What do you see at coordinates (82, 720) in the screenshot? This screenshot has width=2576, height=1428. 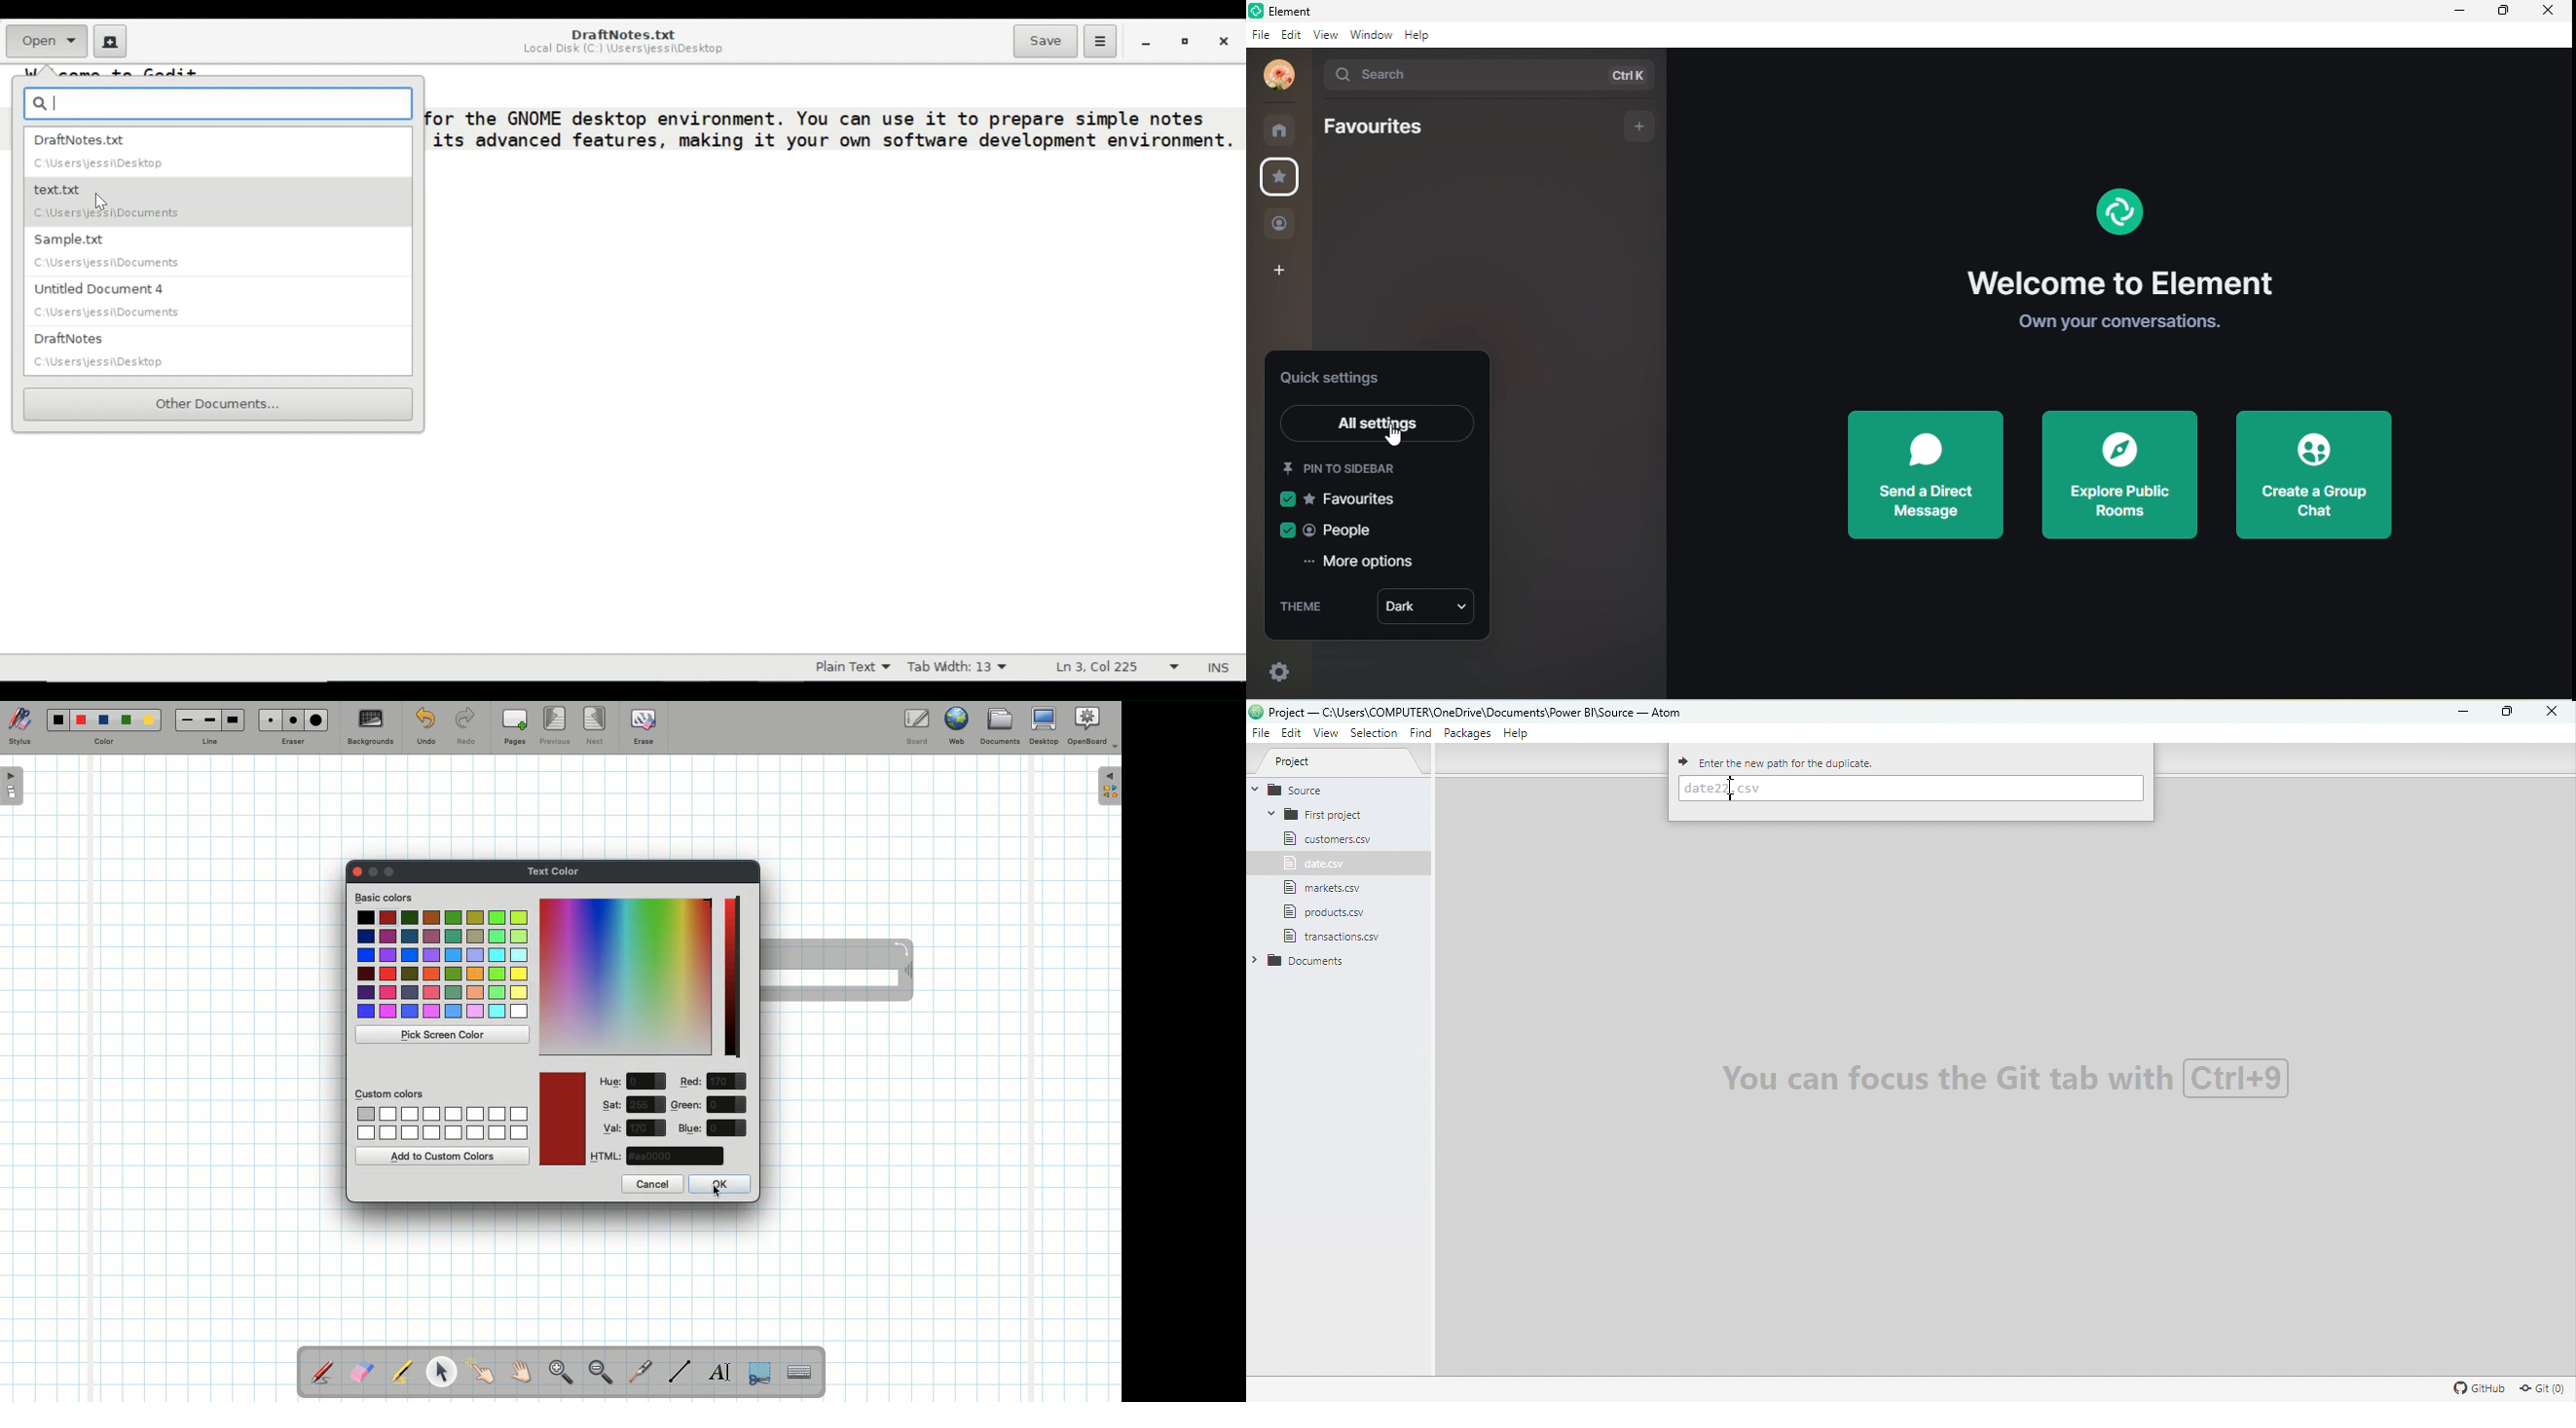 I see `Red` at bounding box center [82, 720].